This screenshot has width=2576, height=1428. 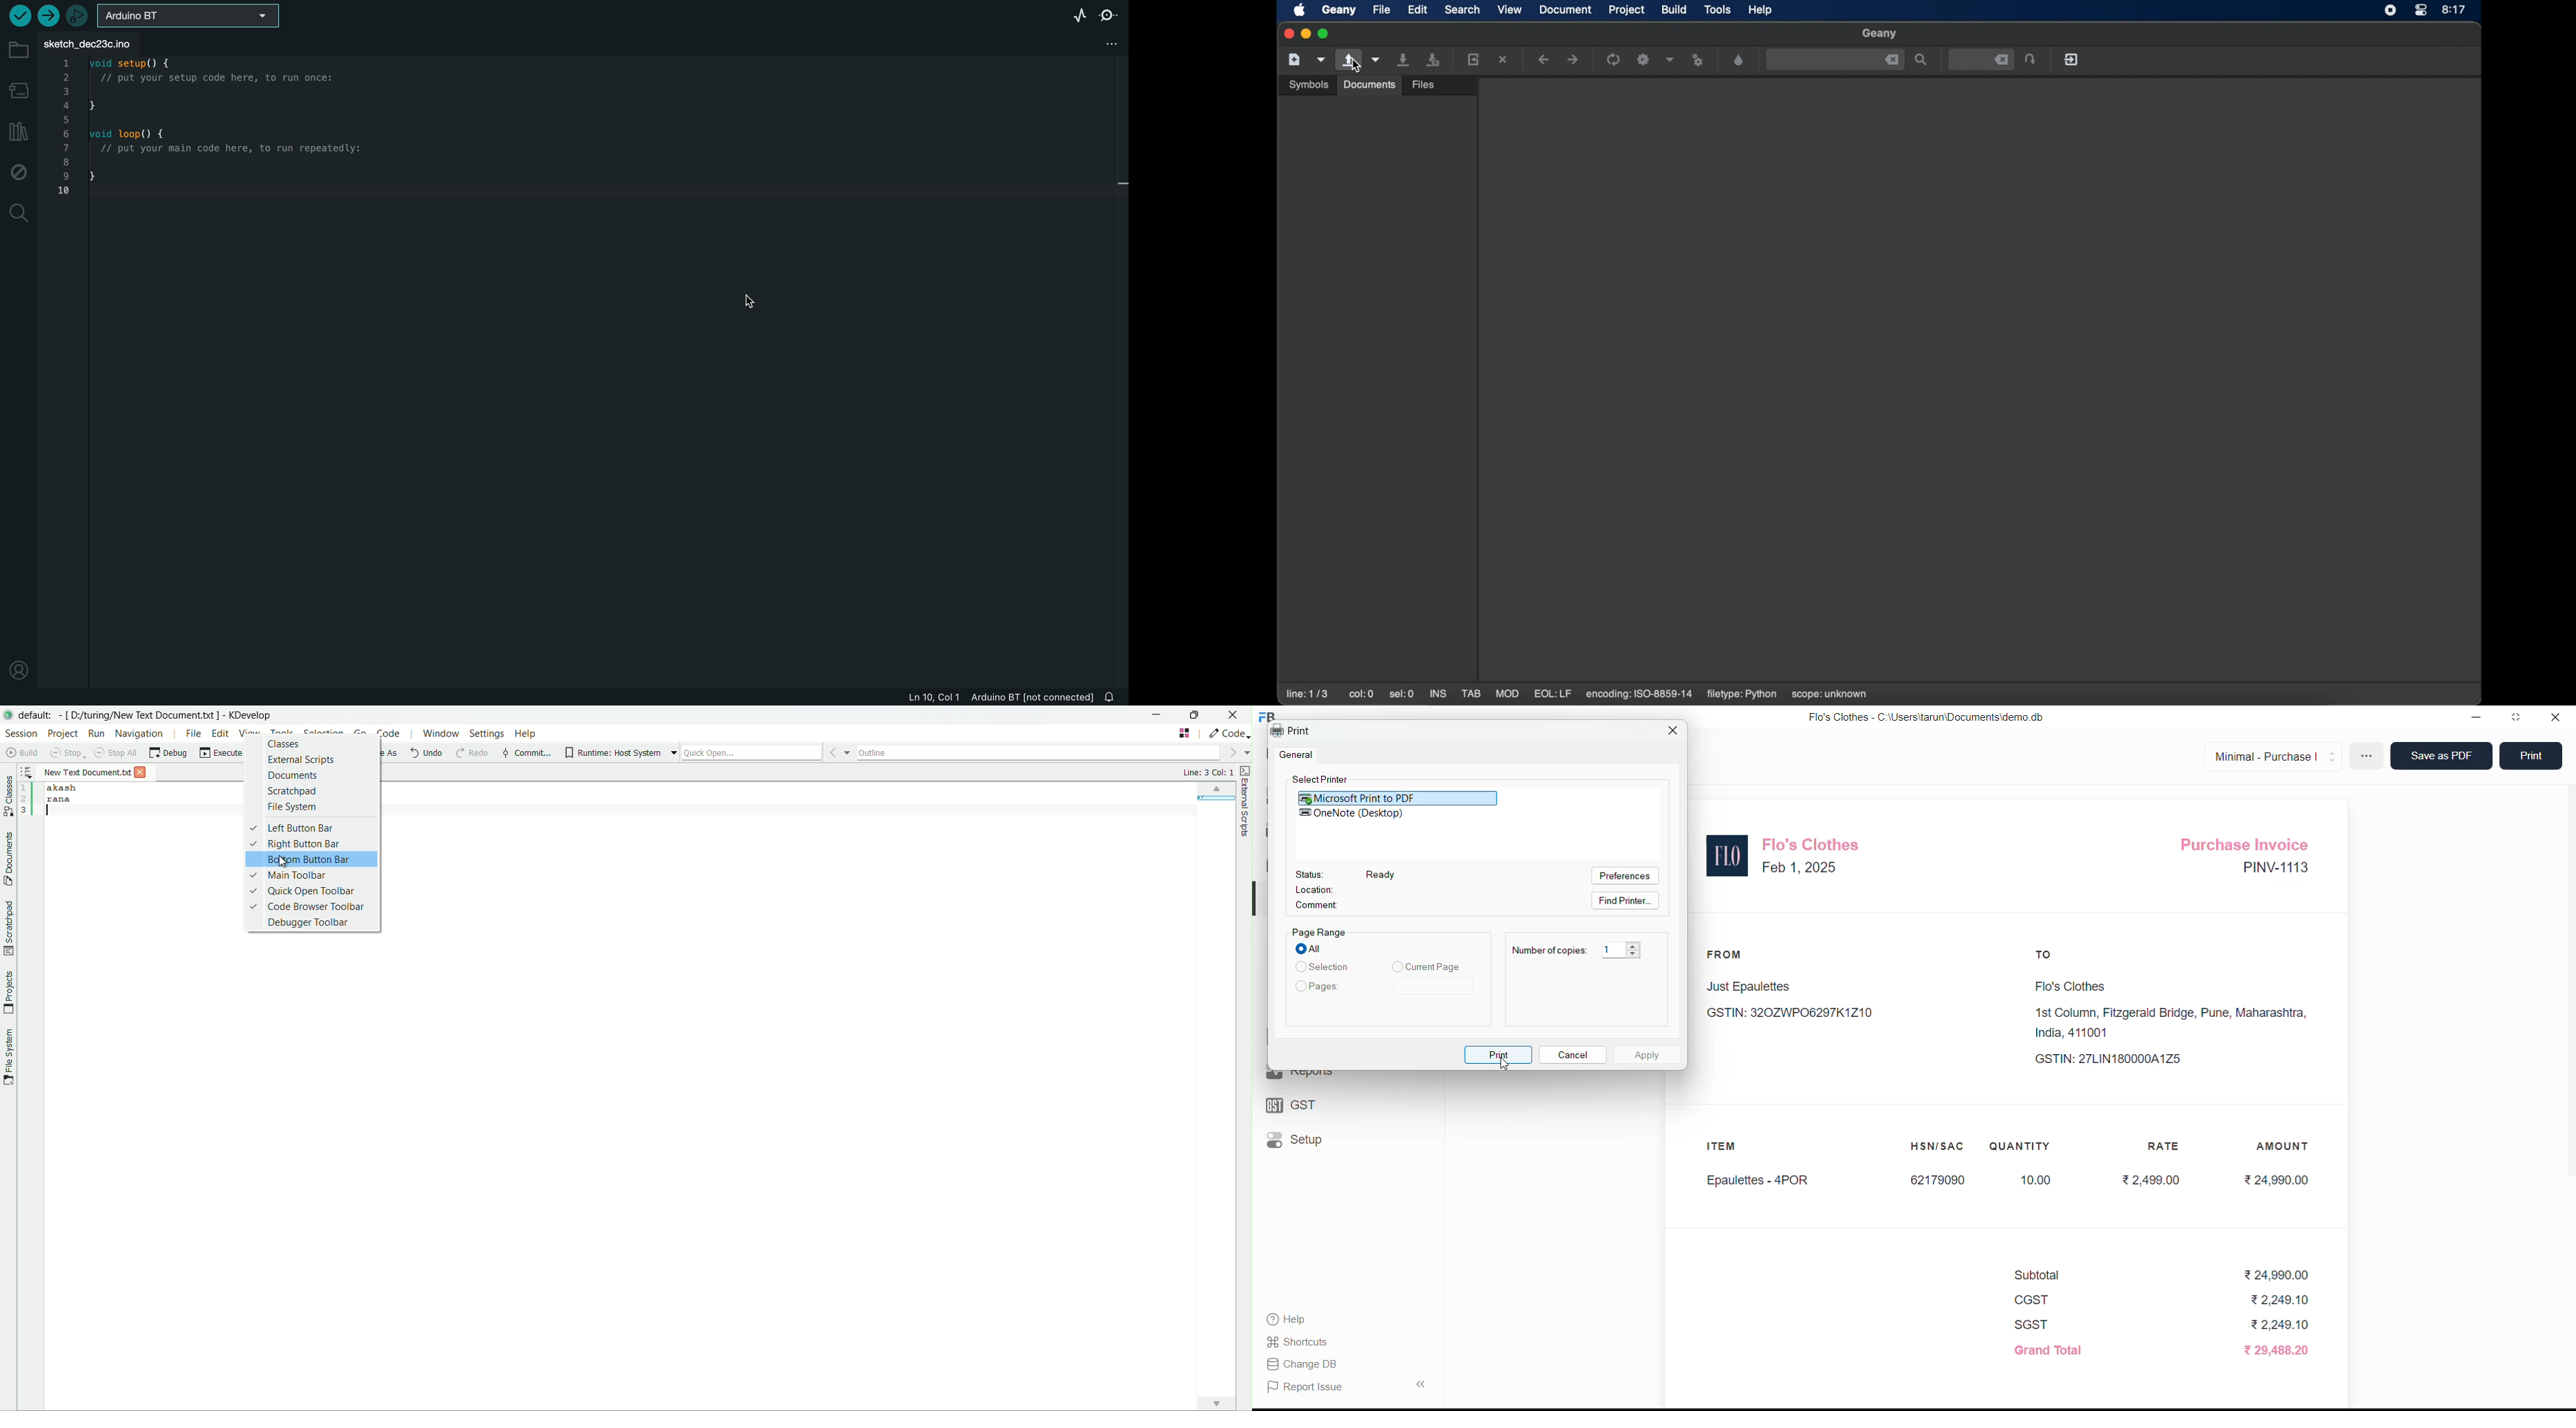 I want to click on  Selection, so click(x=1323, y=967).